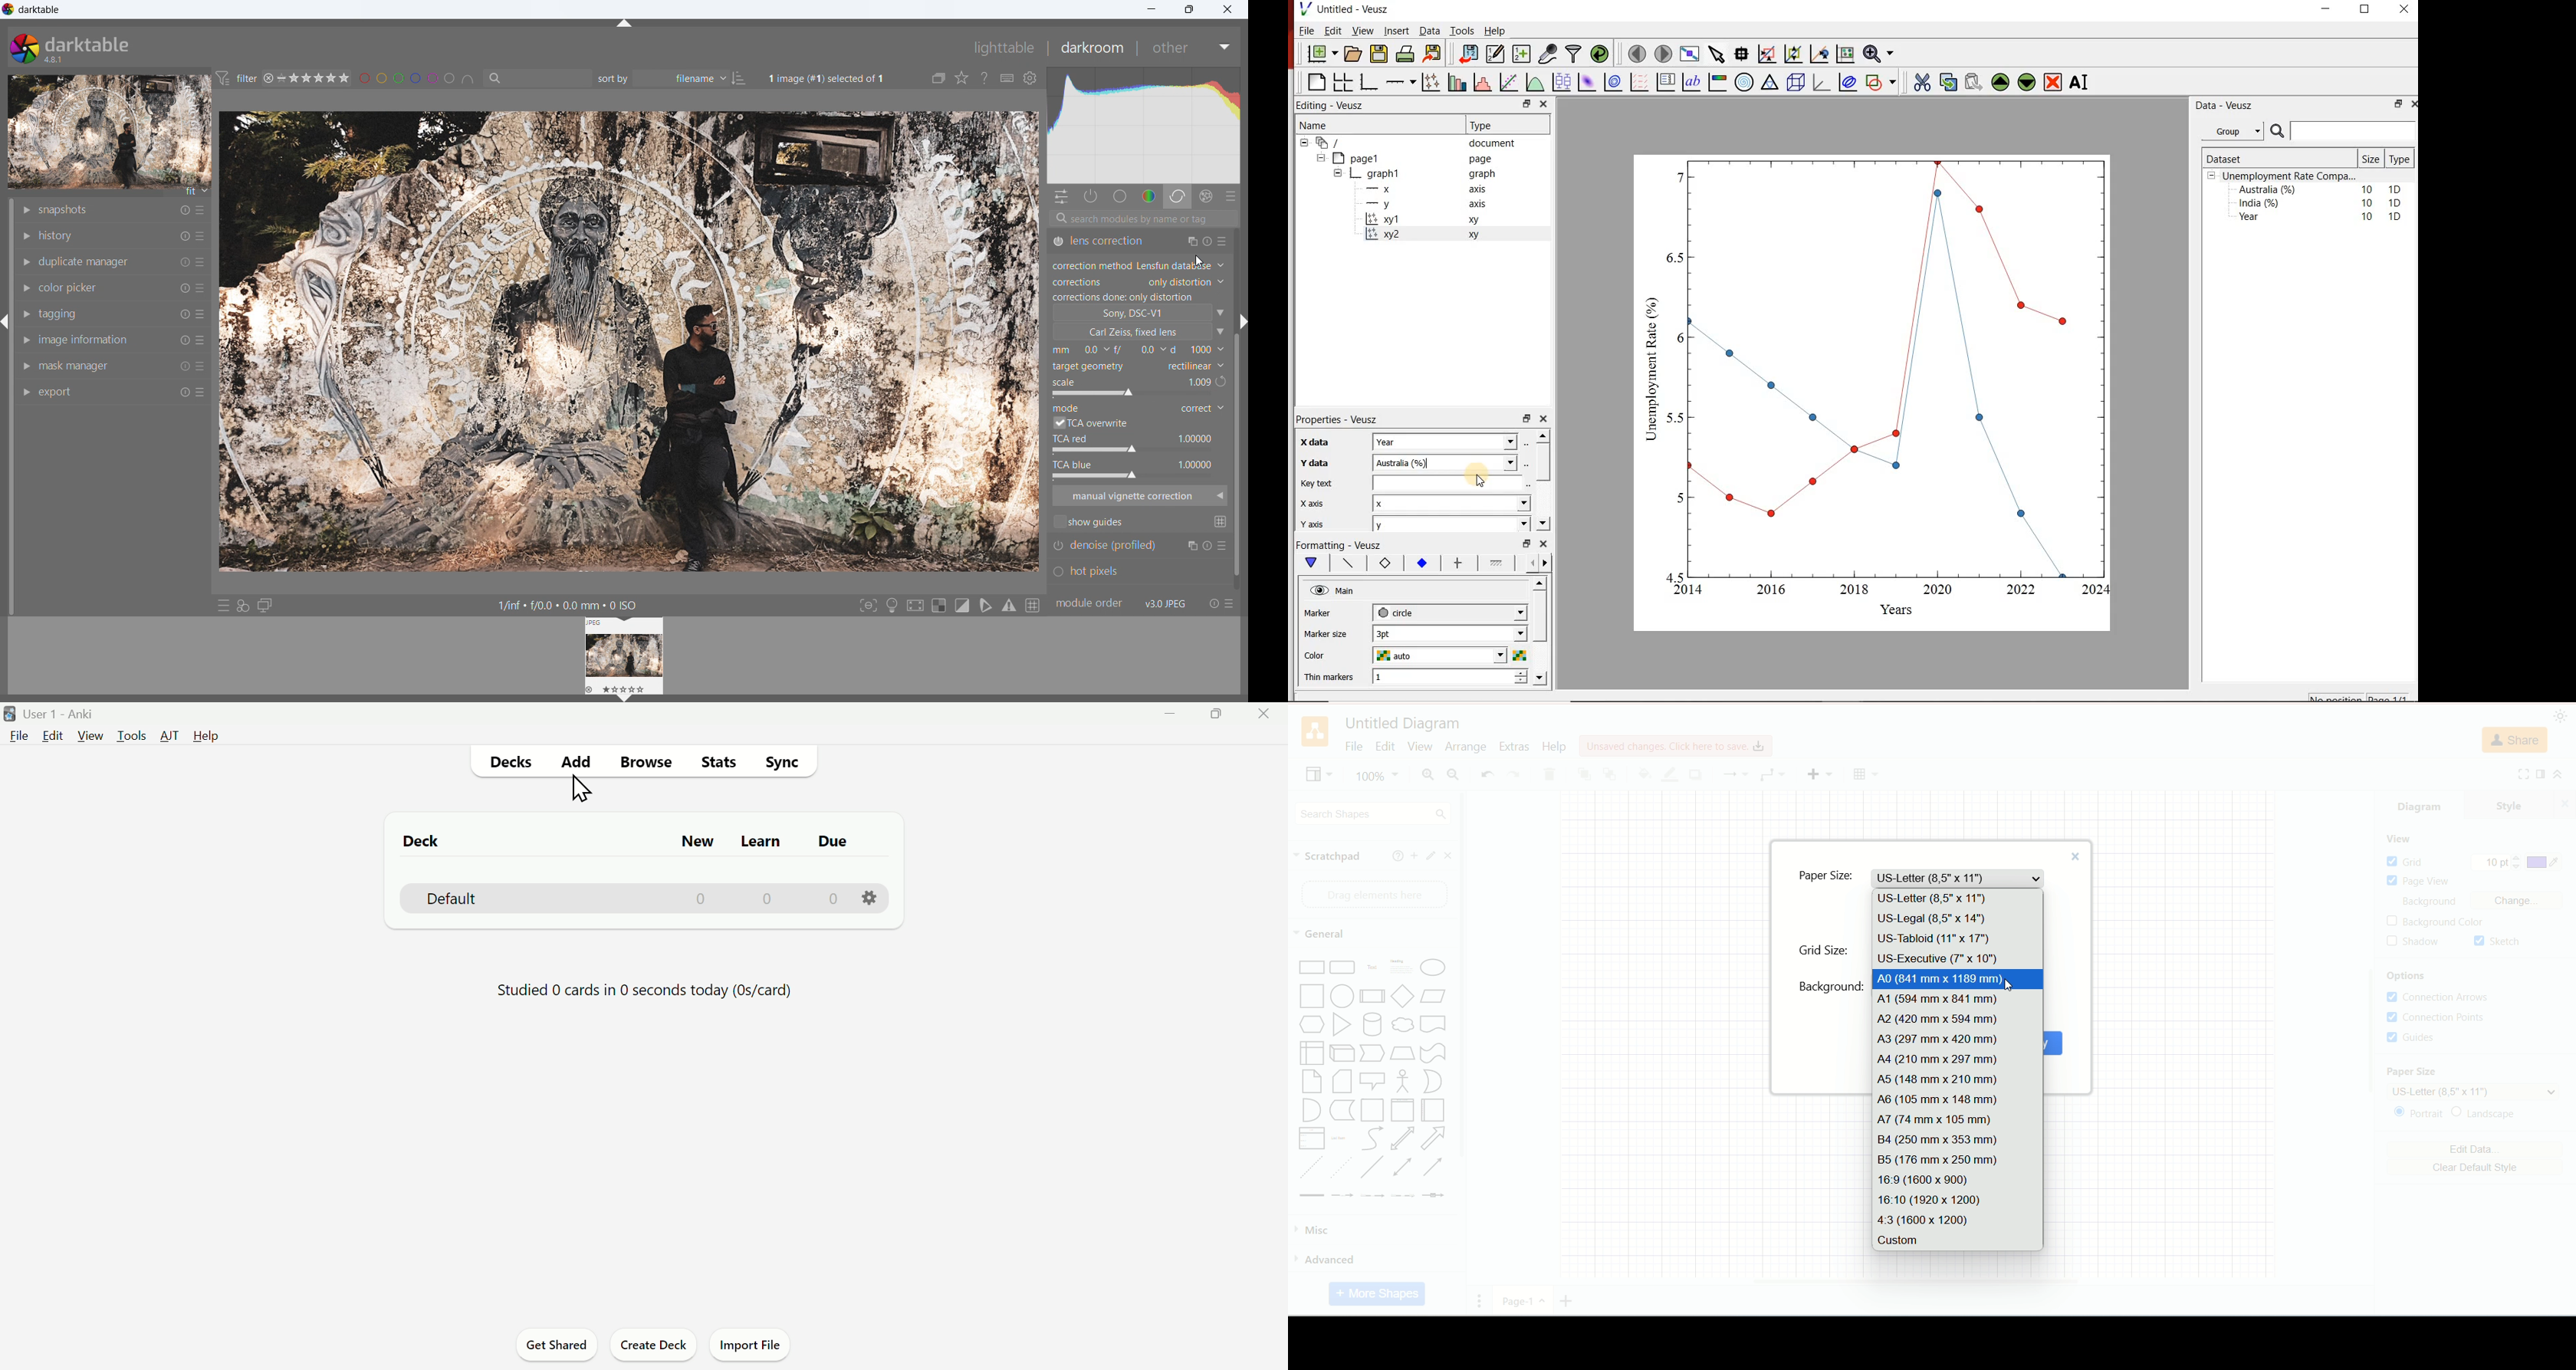 This screenshot has height=1372, width=2576. Describe the element at coordinates (626, 23) in the screenshot. I see `hide panel` at that location.